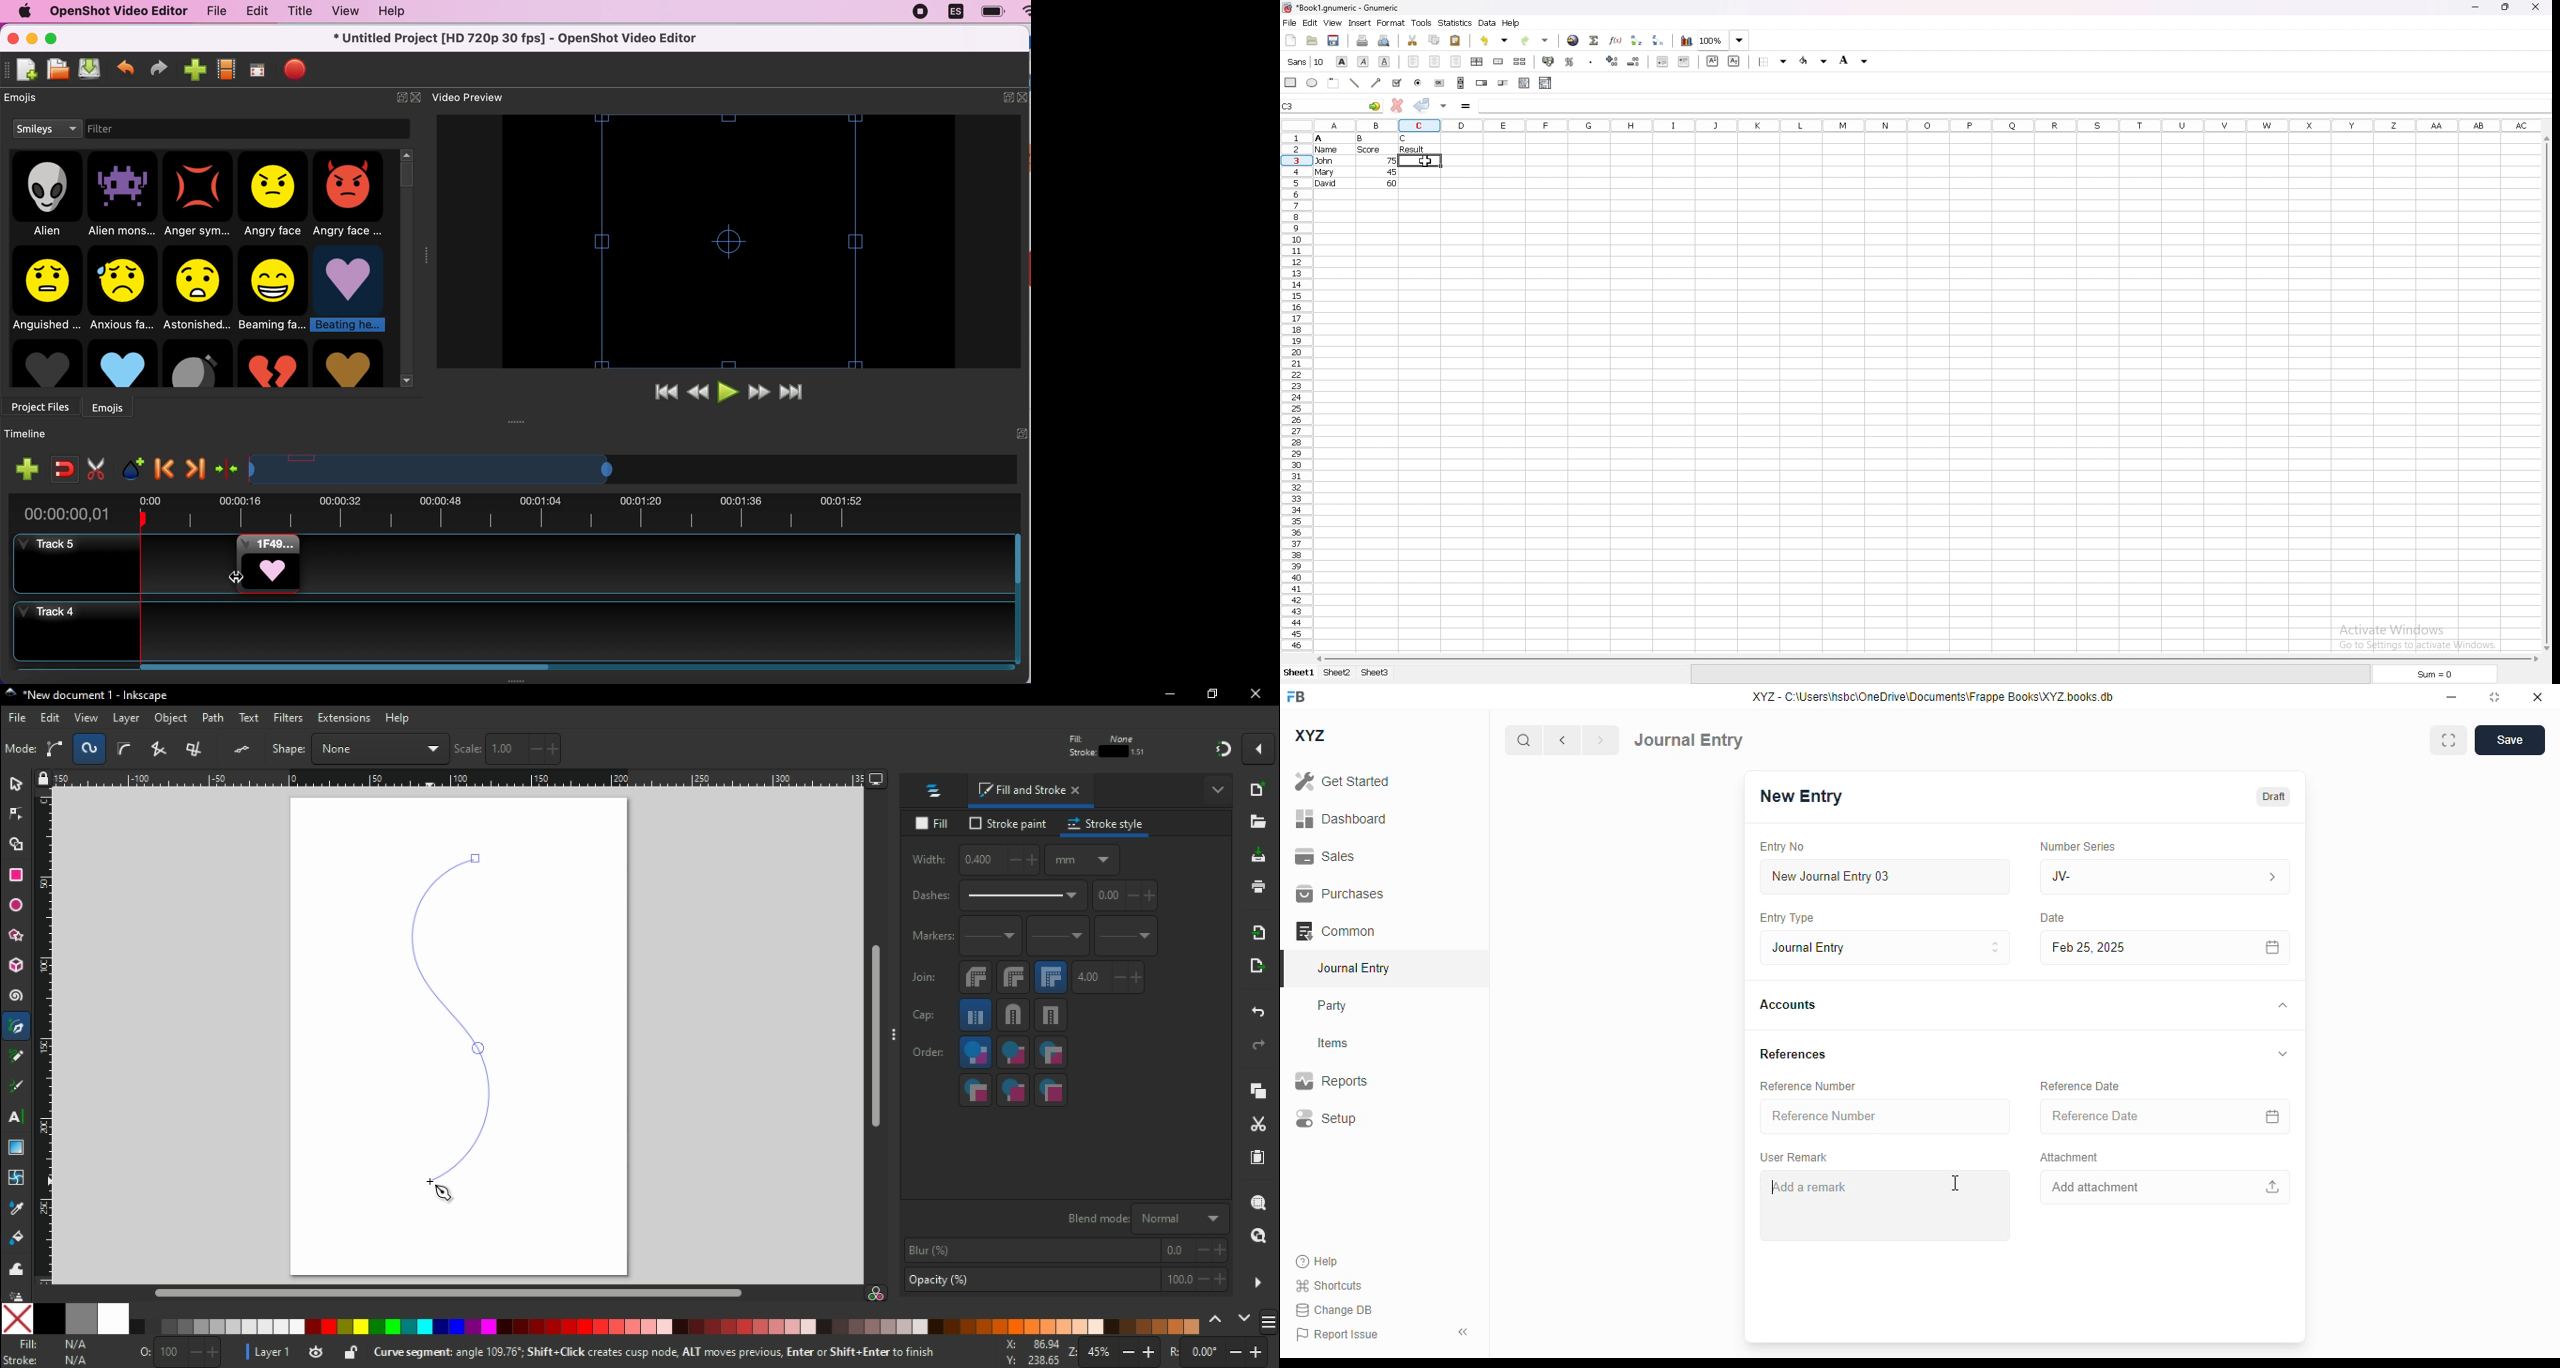 This screenshot has height=1372, width=2576. What do you see at coordinates (2274, 797) in the screenshot?
I see `draft` at bounding box center [2274, 797].